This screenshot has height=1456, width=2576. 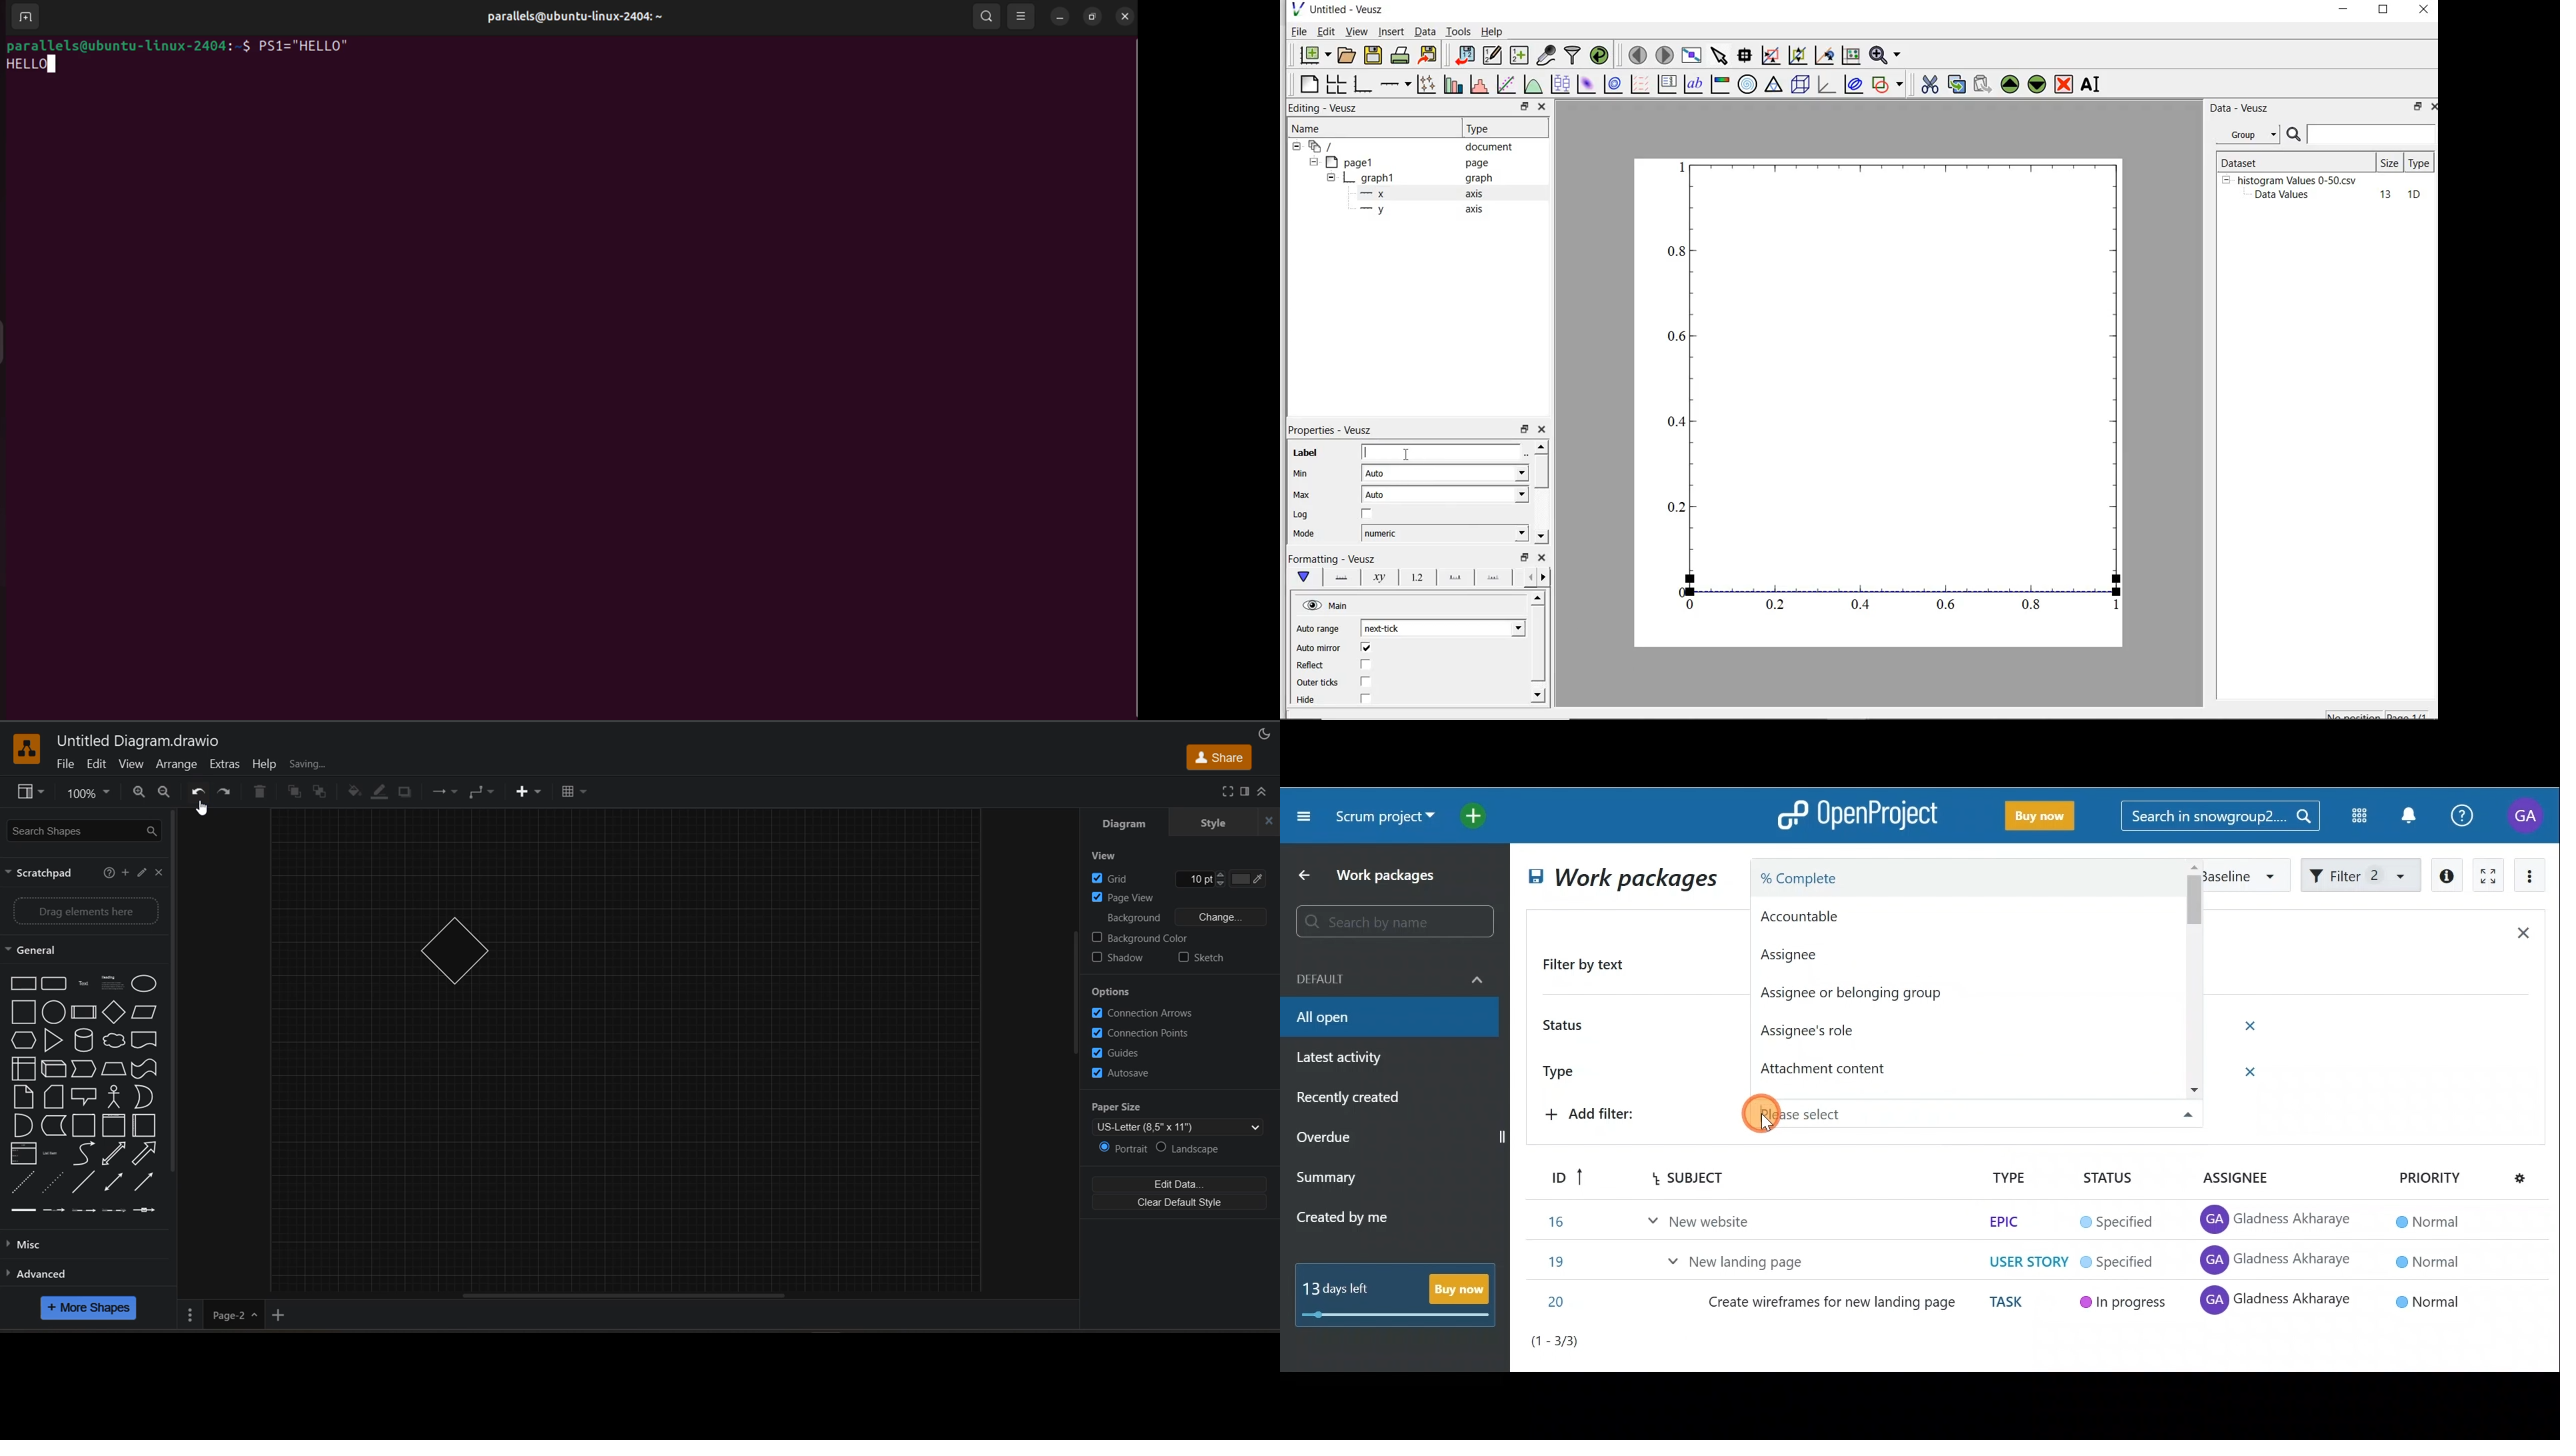 What do you see at coordinates (1480, 179) in the screenshot?
I see `` at bounding box center [1480, 179].